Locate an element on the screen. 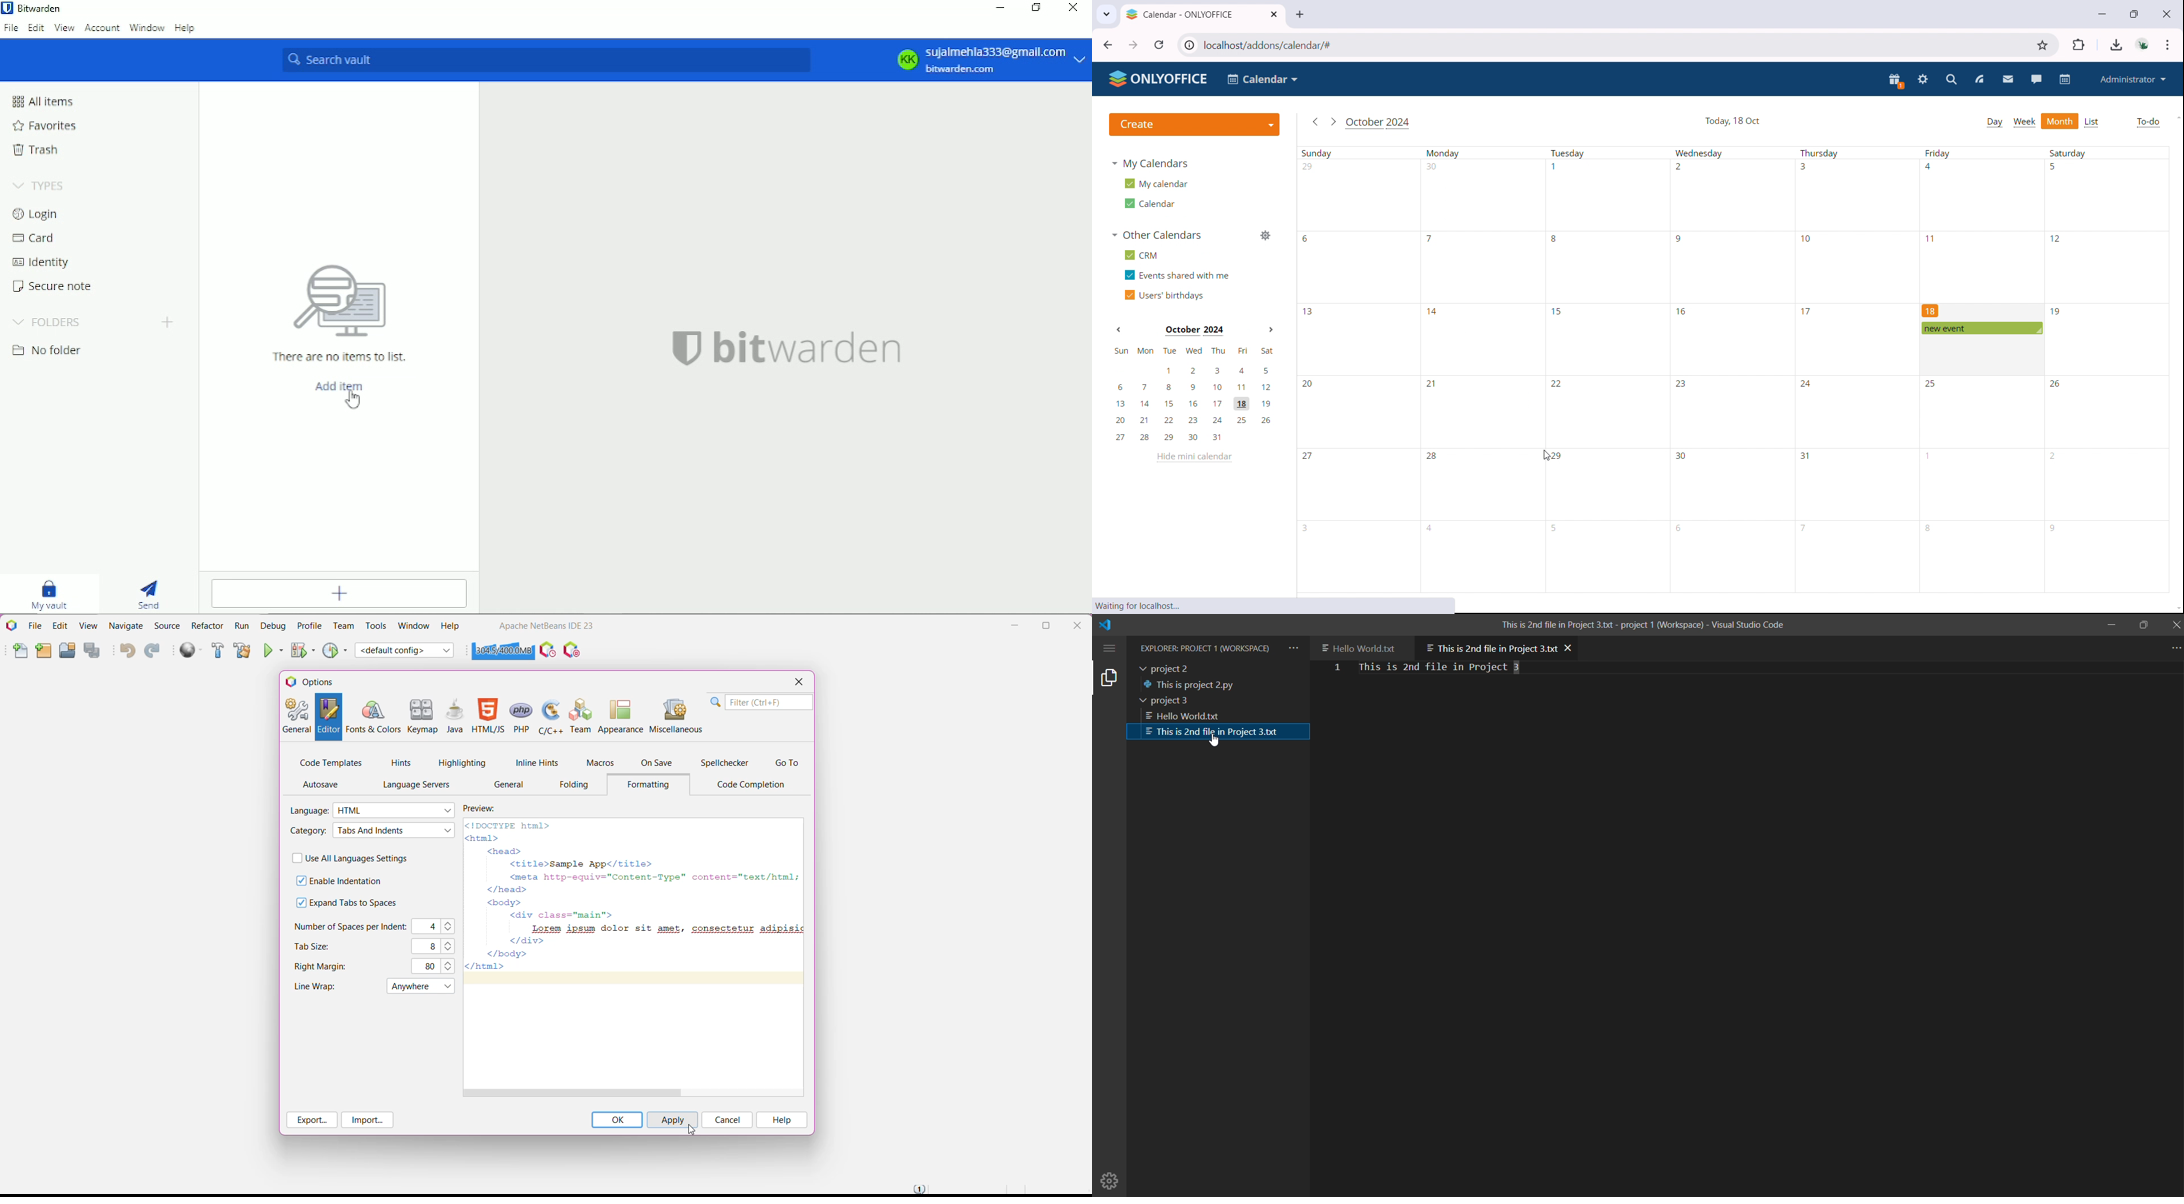 The image size is (2184, 1204). 5 is located at coordinates (1556, 528).